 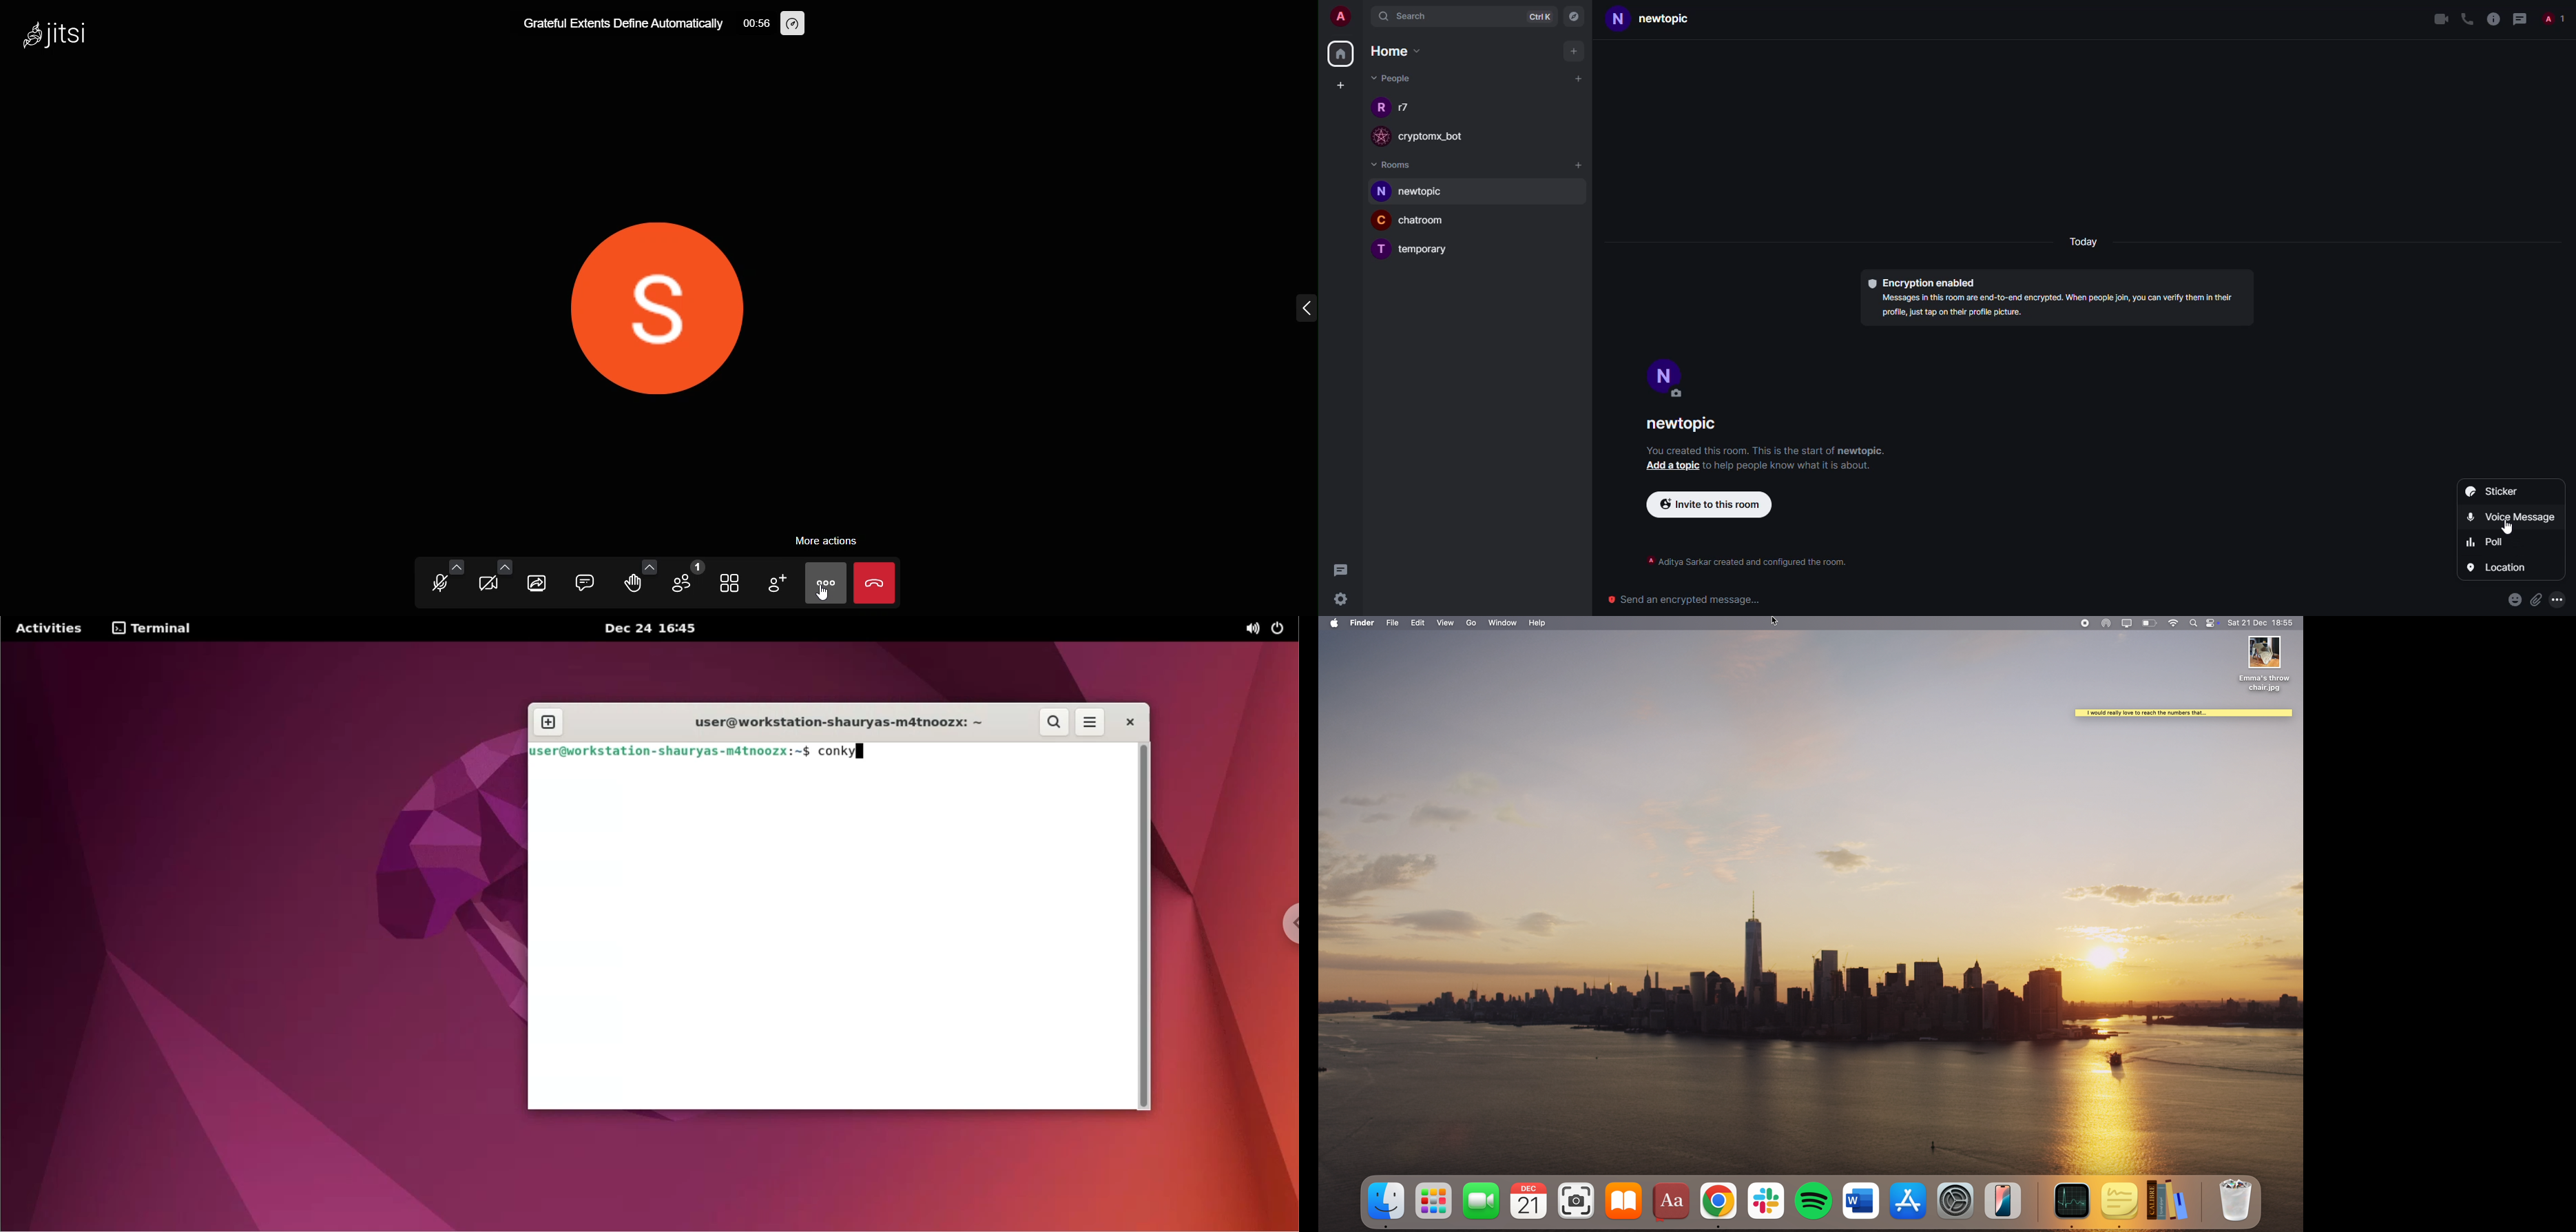 I want to click on Send an encrypted message..., so click(x=1692, y=600).